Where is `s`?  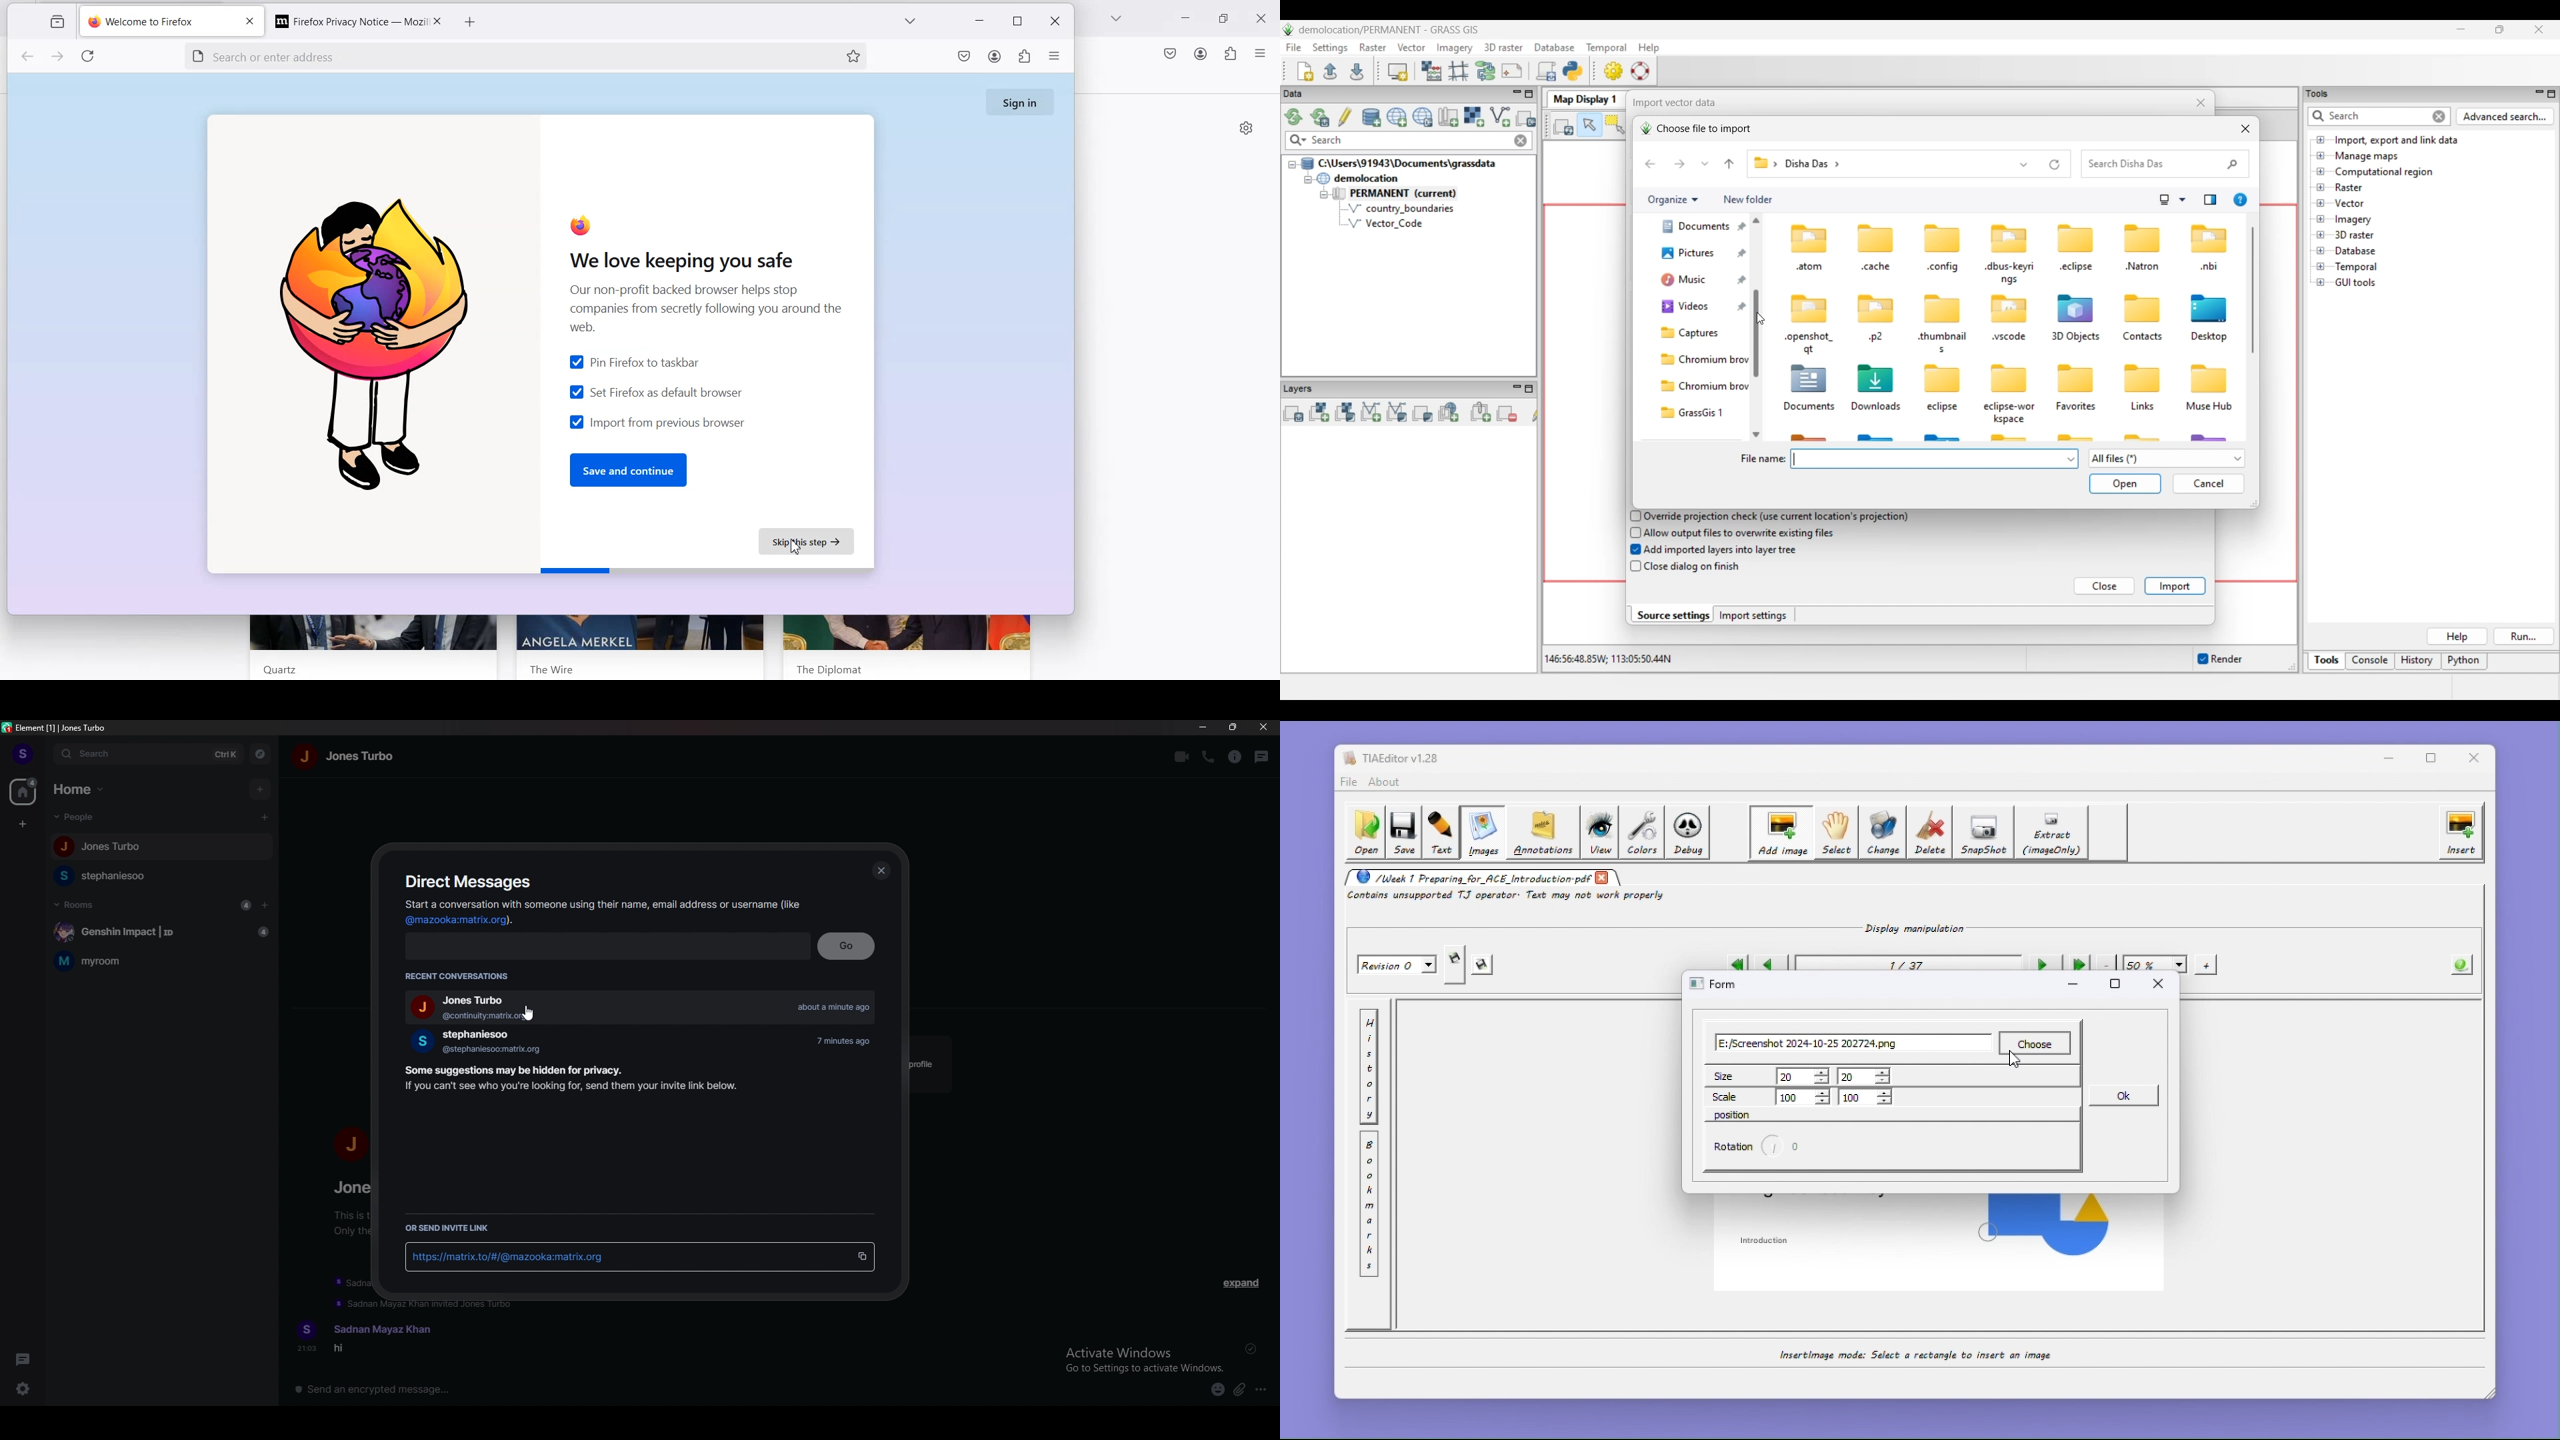
s is located at coordinates (23, 753).